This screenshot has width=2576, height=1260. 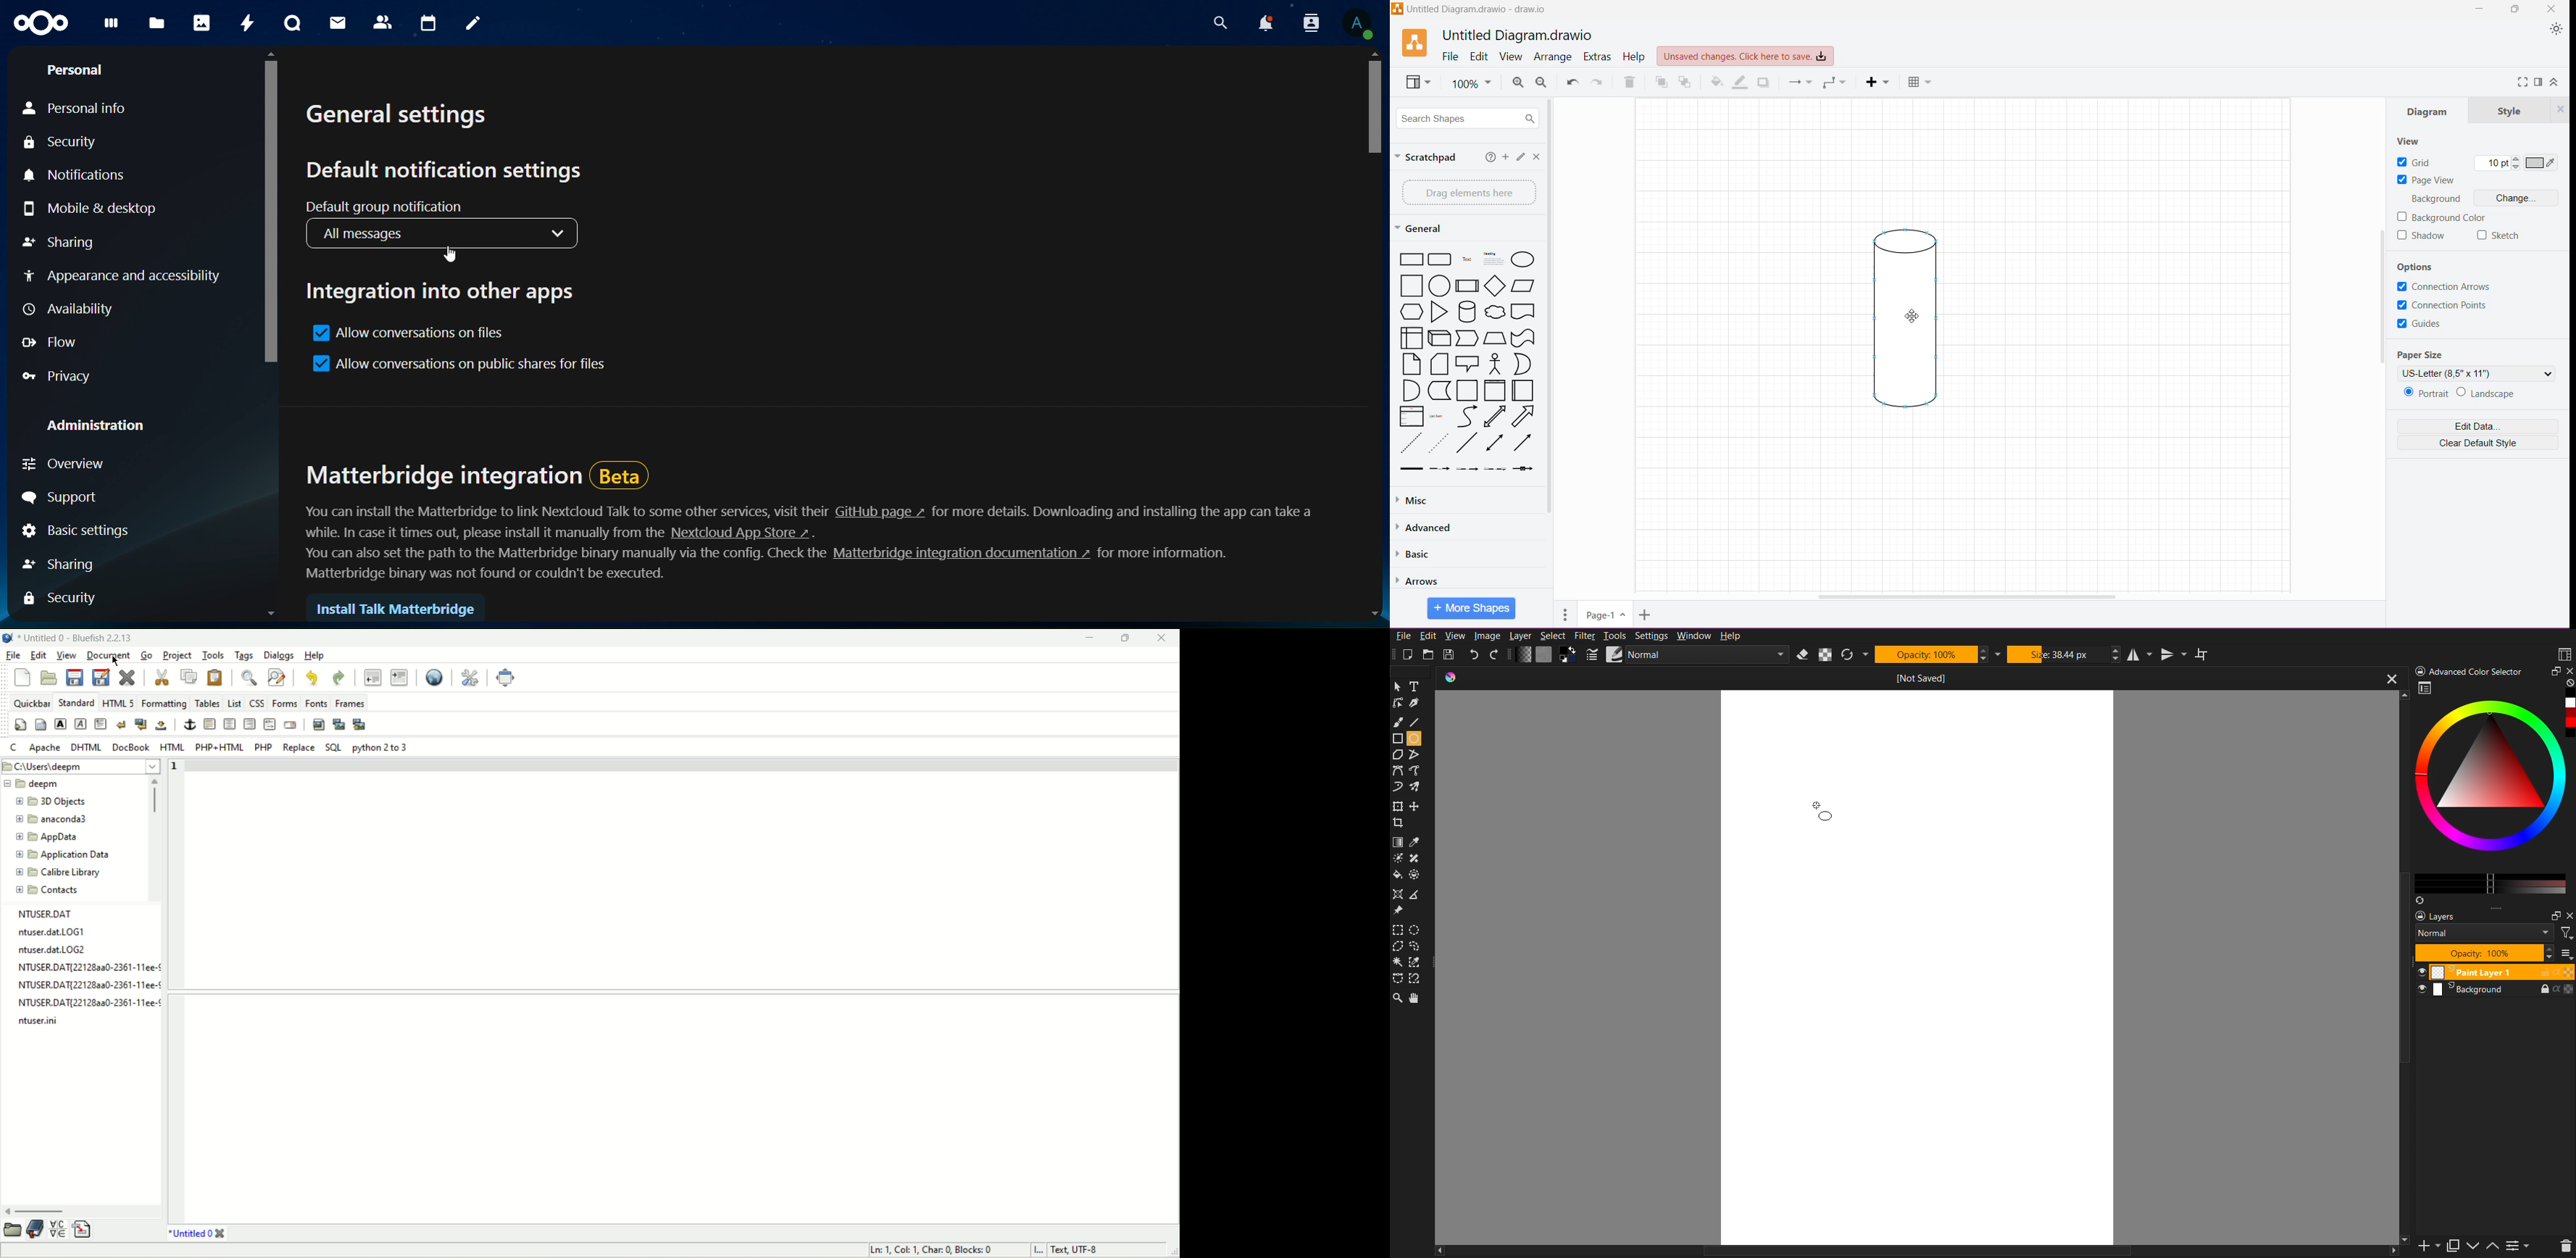 What do you see at coordinates (1716, 84) in the screenshot?
I see `Fill Color` at bounding box center [1716, 84].